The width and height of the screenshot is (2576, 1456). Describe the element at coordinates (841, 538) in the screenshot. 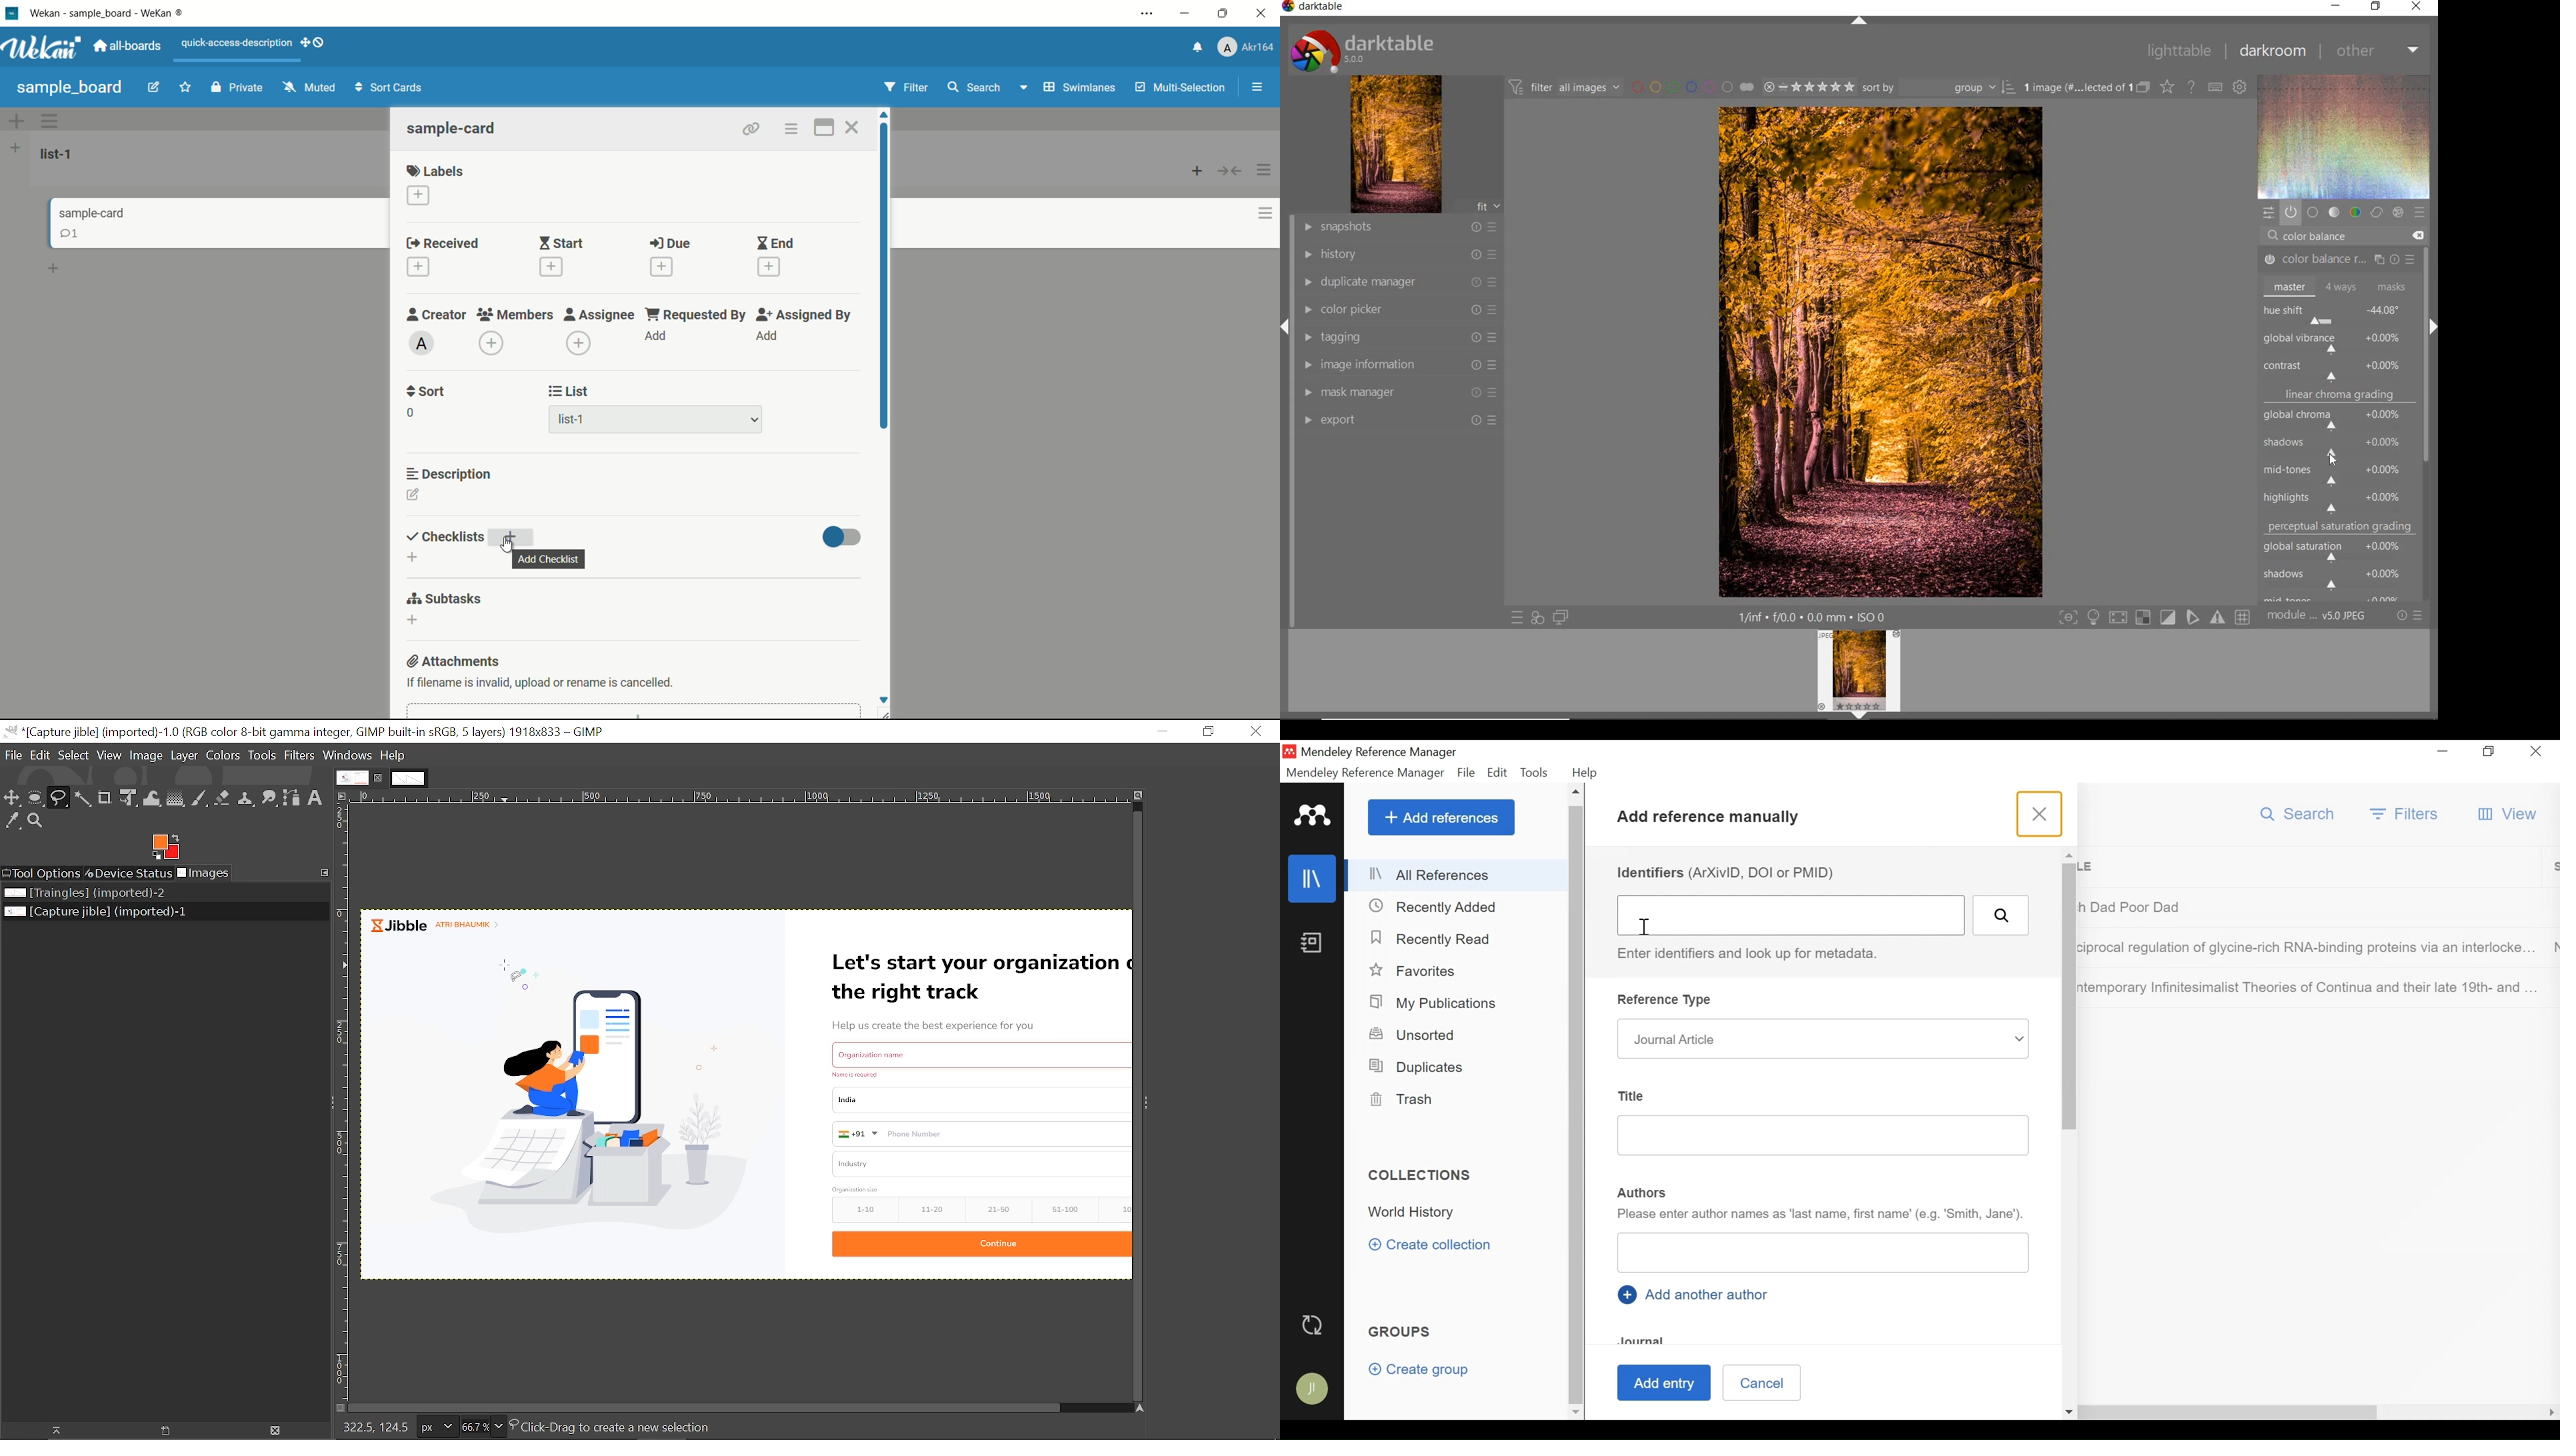

I see `toggle button` at that location.